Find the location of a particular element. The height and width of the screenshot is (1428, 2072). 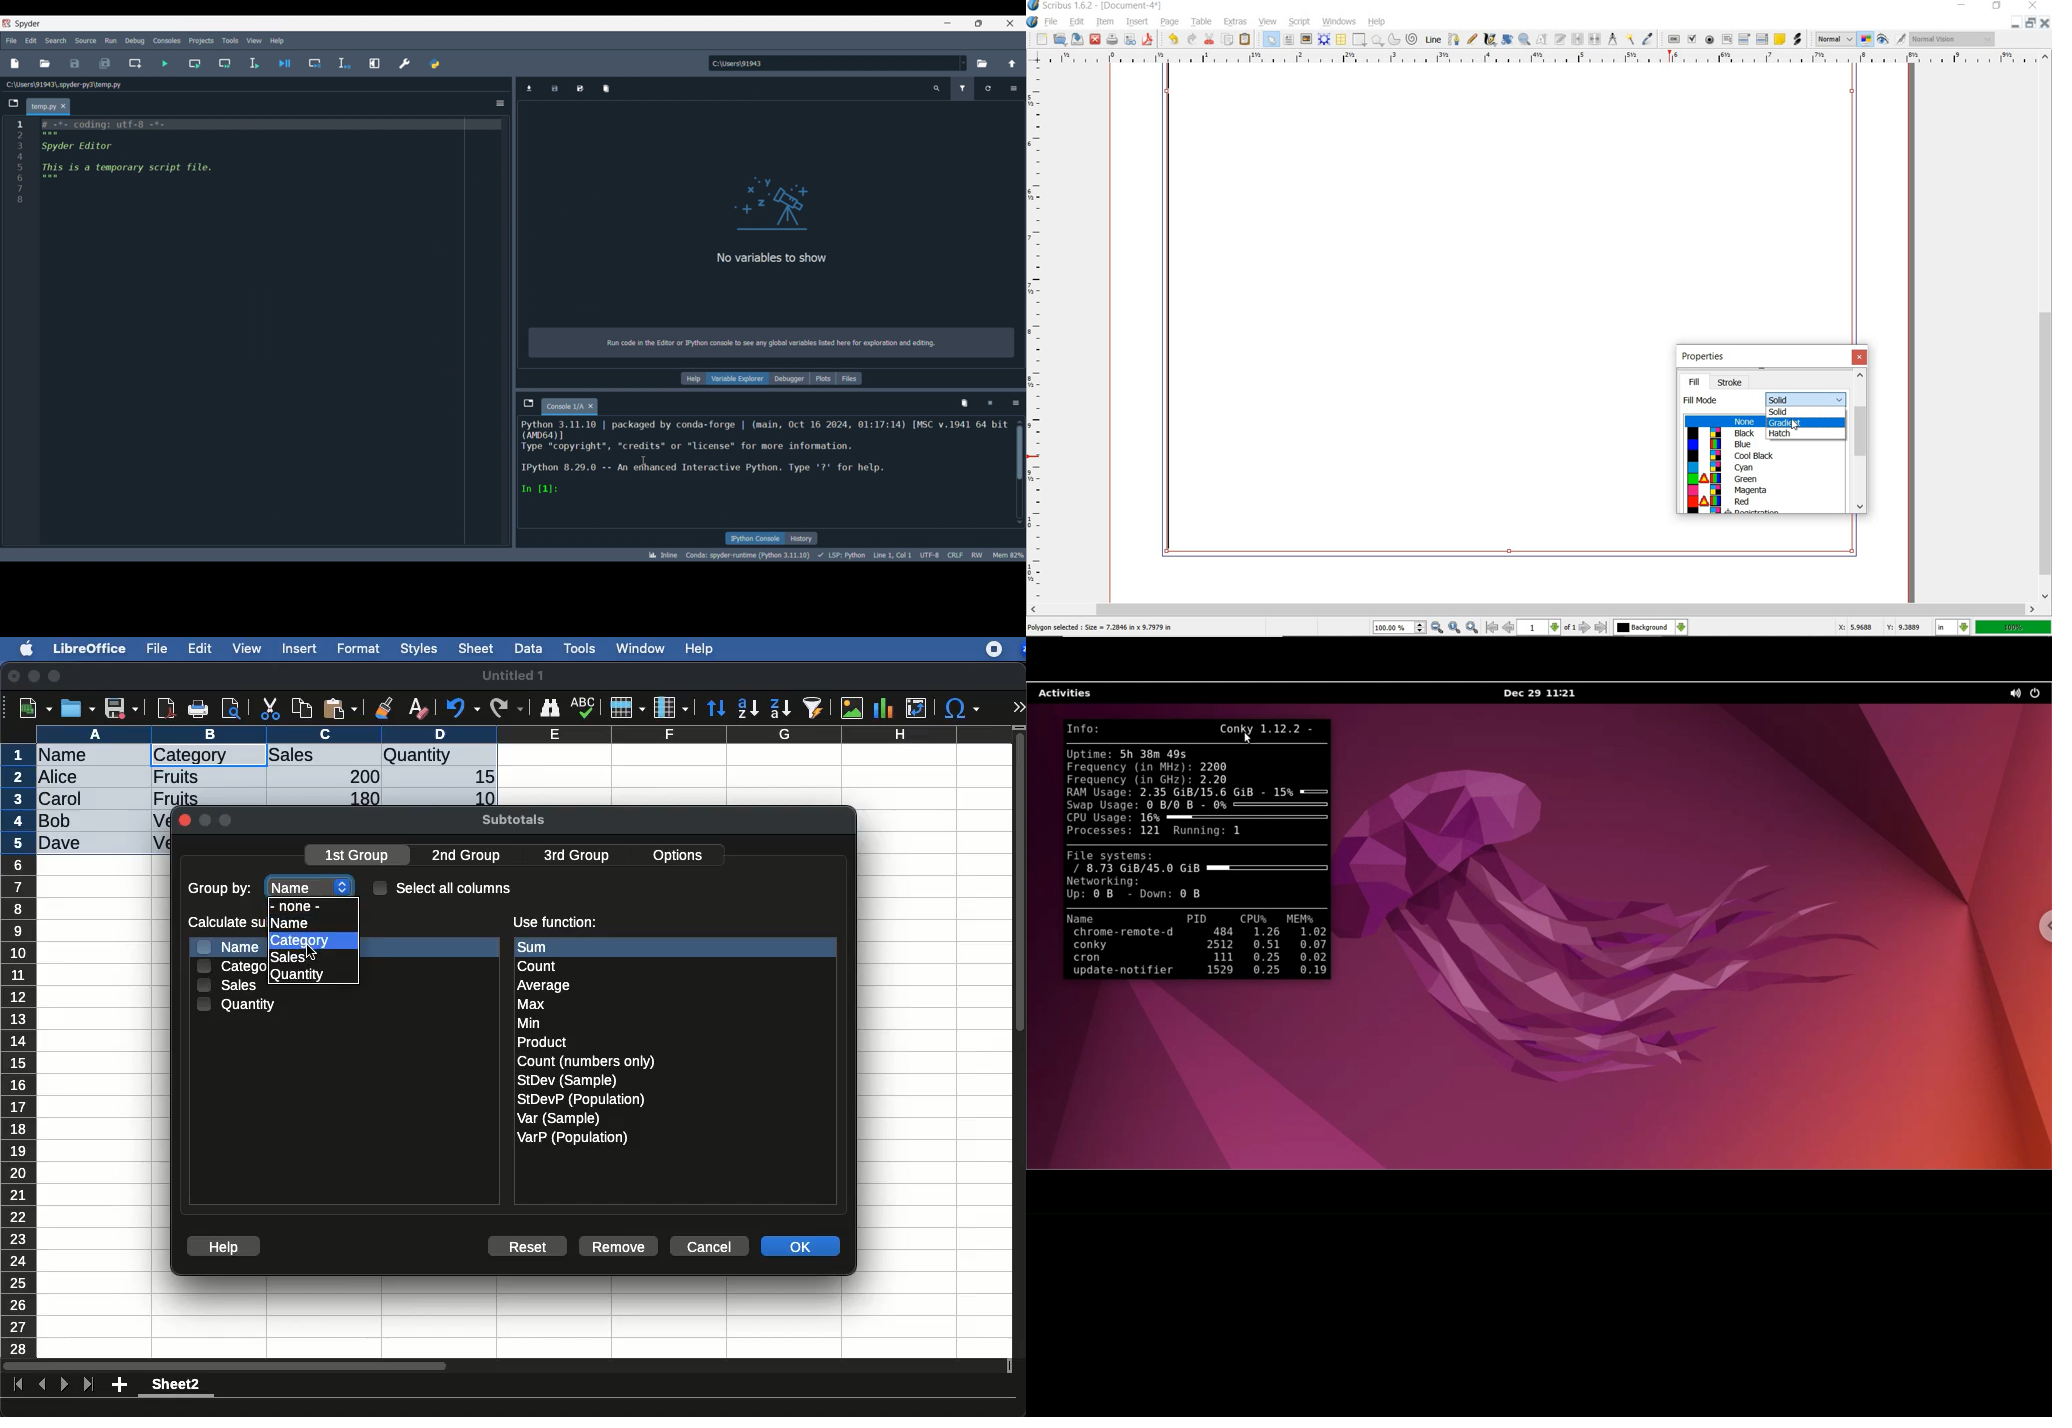

Max is located at coordinates (532, 1005).